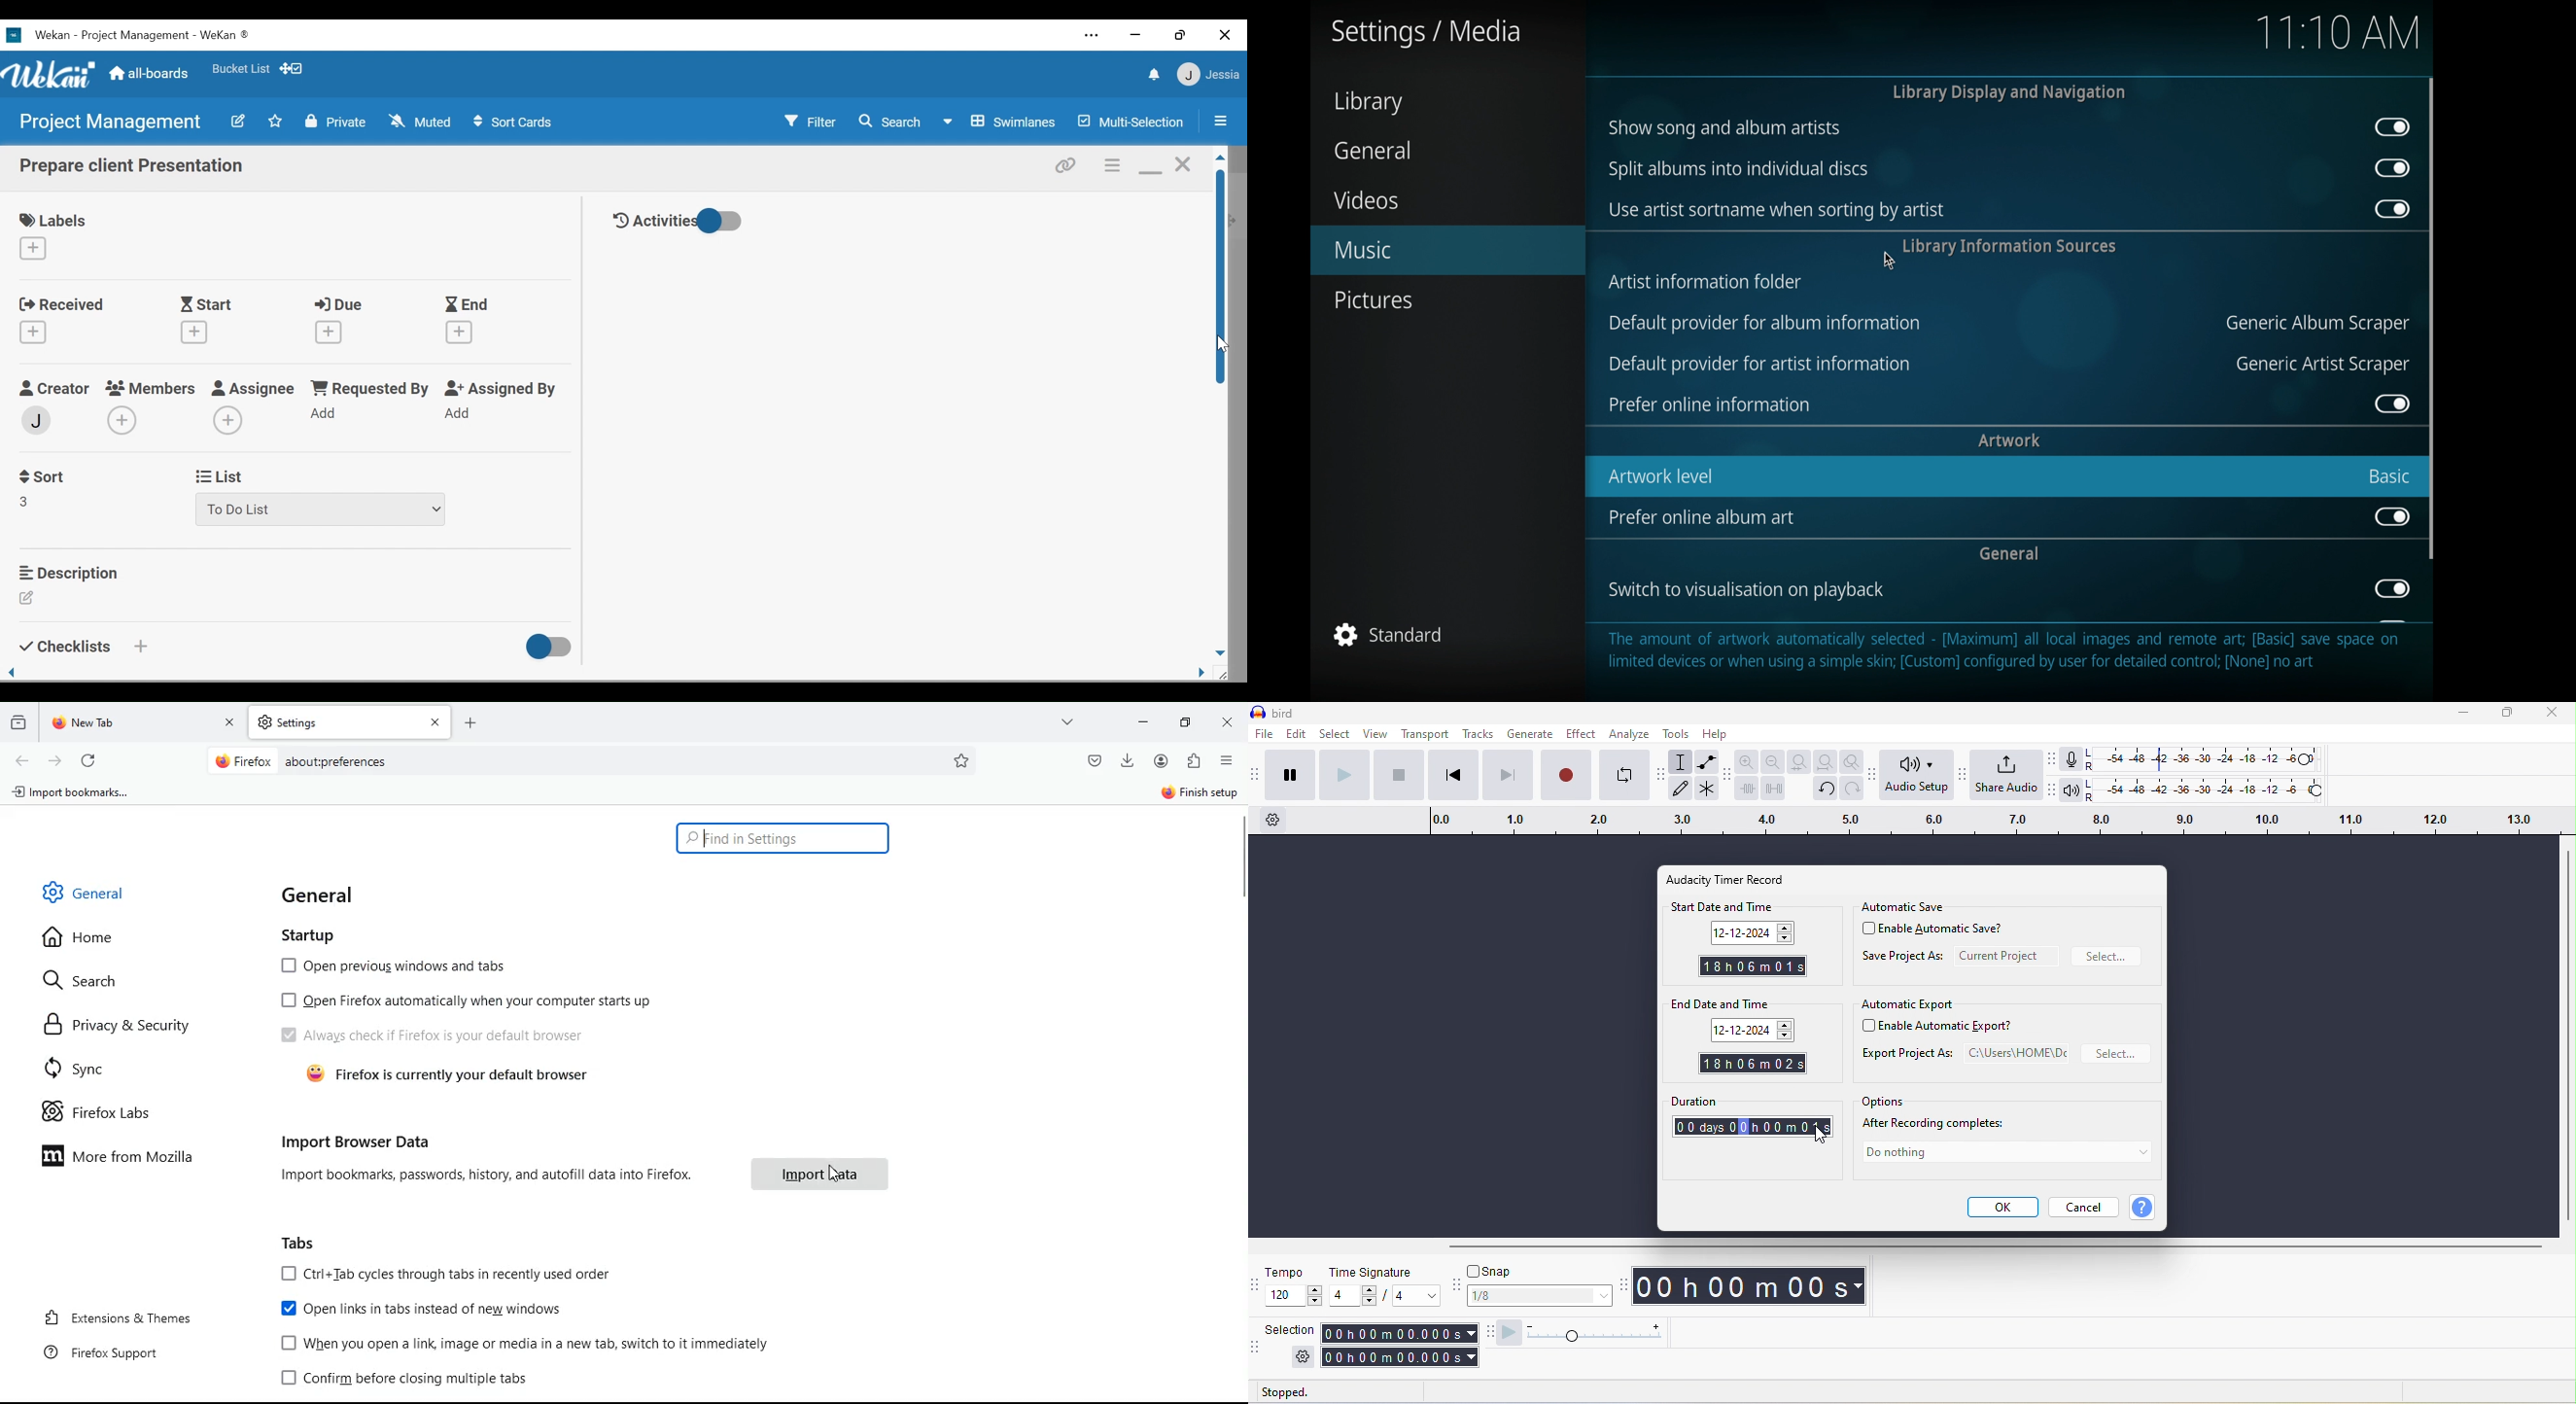 The width and height of the screenshot is (2576, 1428). I want to click on home, so click(99, 942).